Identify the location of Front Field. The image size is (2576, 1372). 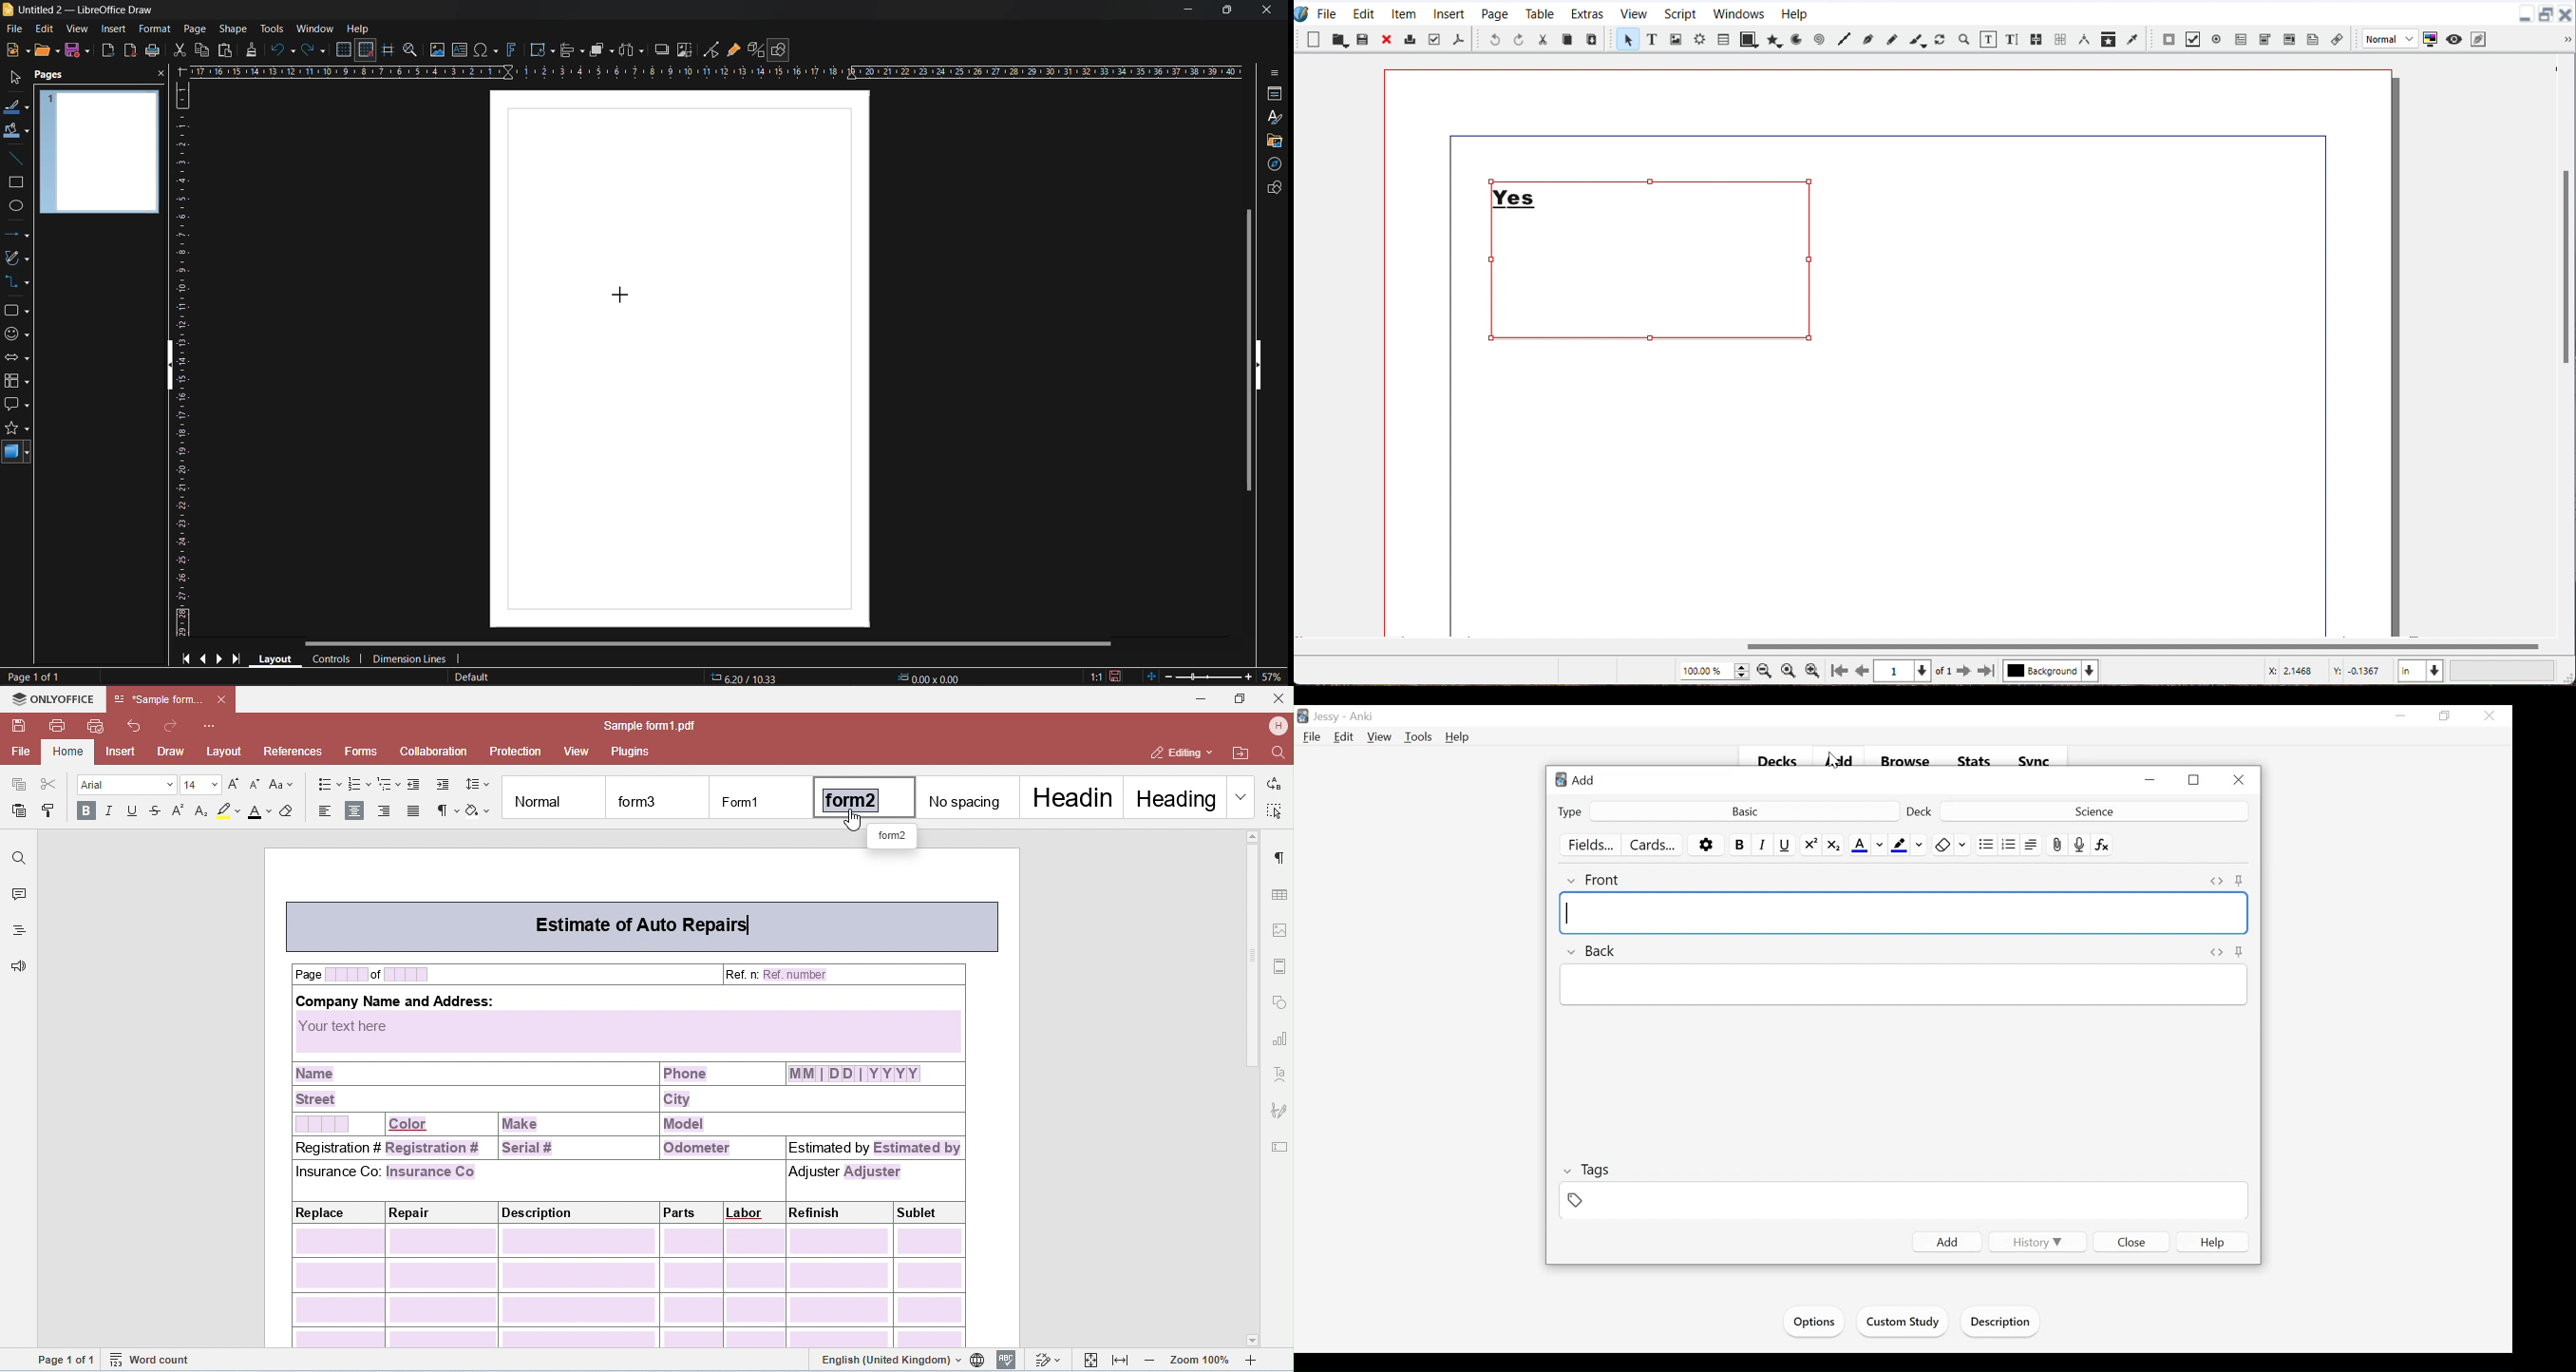
(1905, 913).